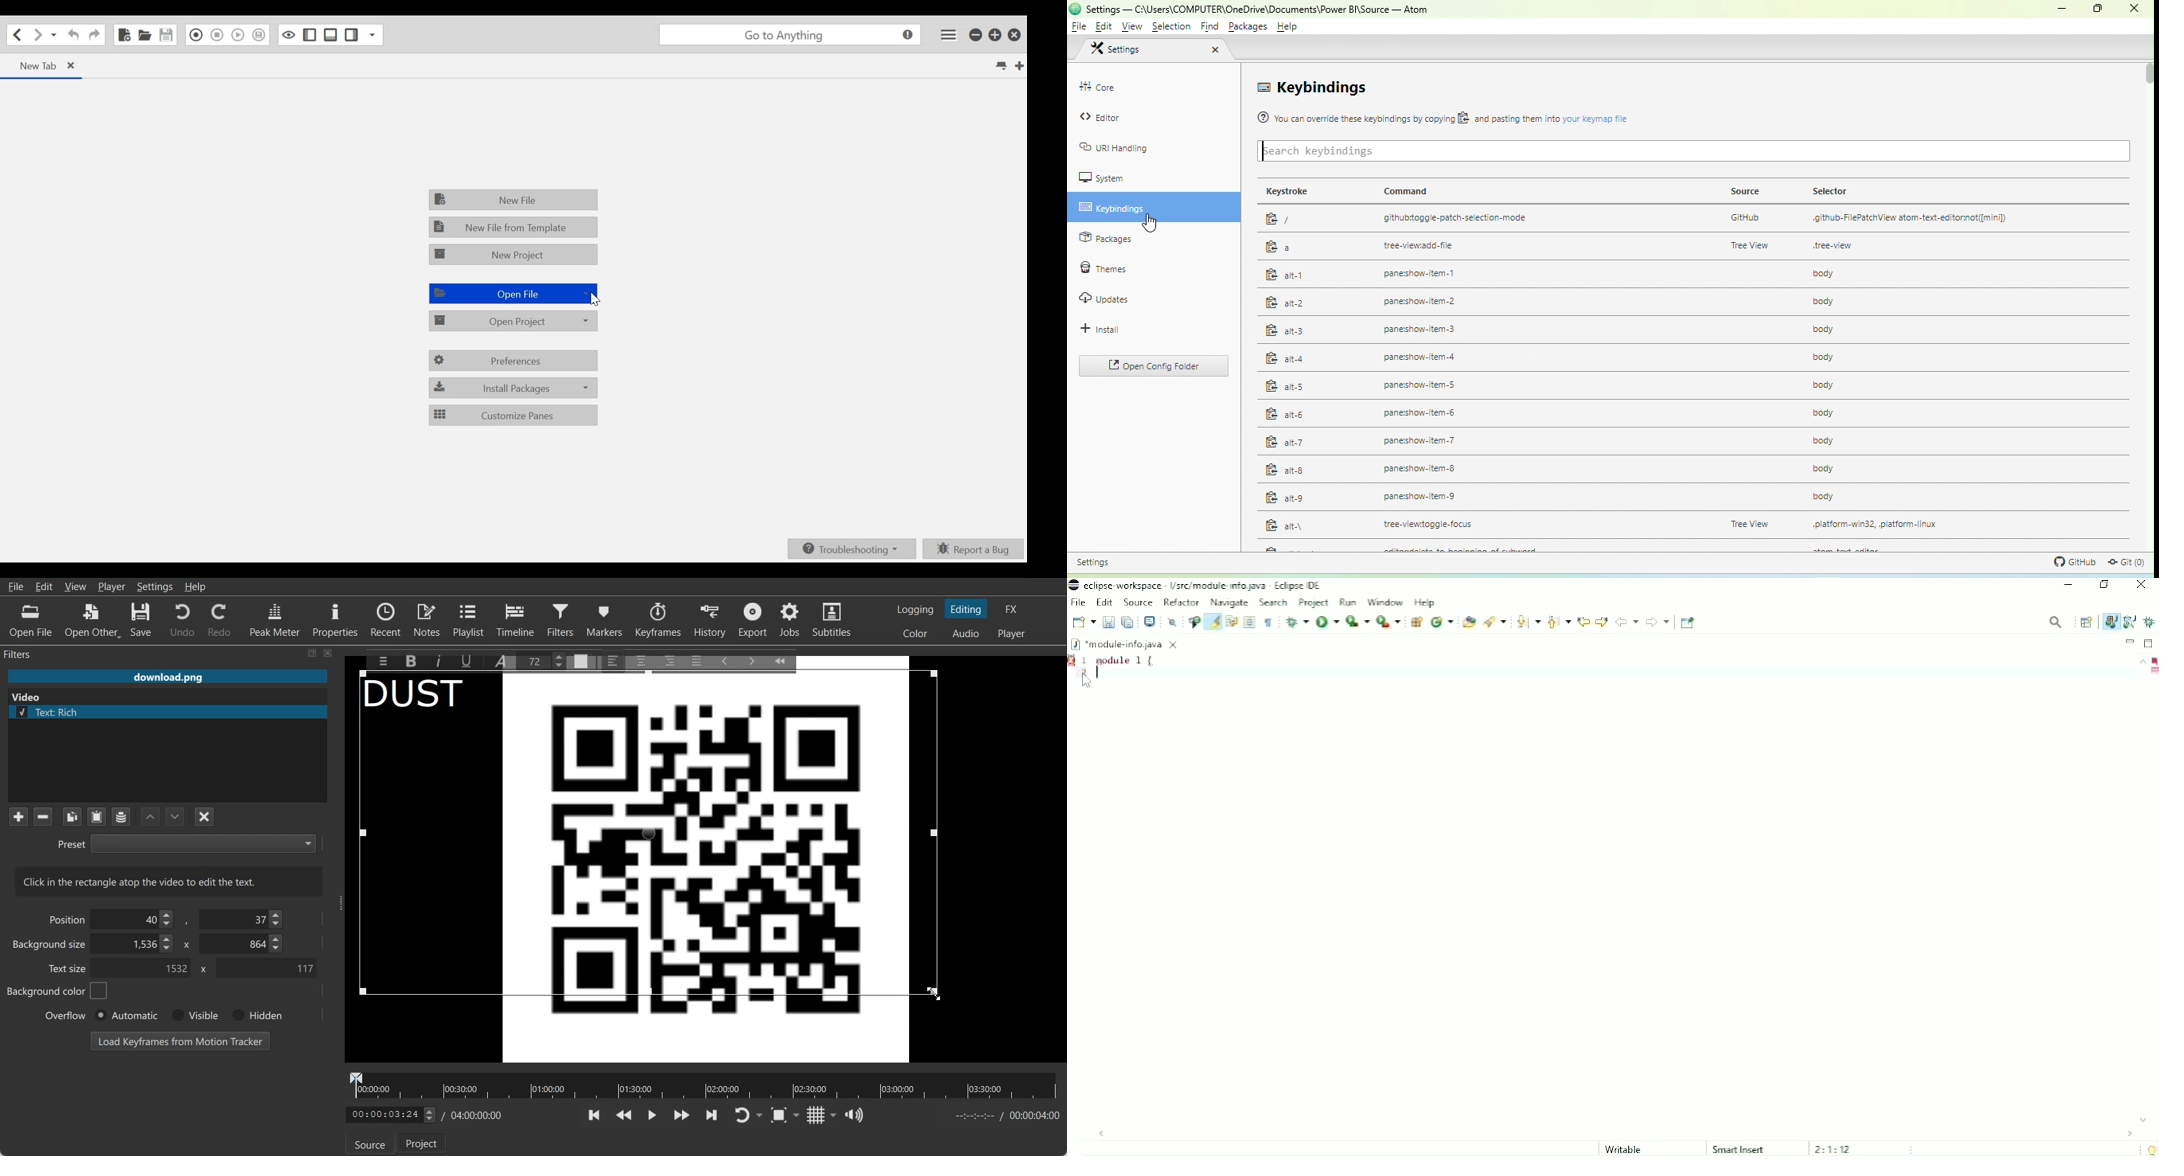  Describe the element at coordinates (1172, 26) in the screenshot. I see `selection menu` at that location.